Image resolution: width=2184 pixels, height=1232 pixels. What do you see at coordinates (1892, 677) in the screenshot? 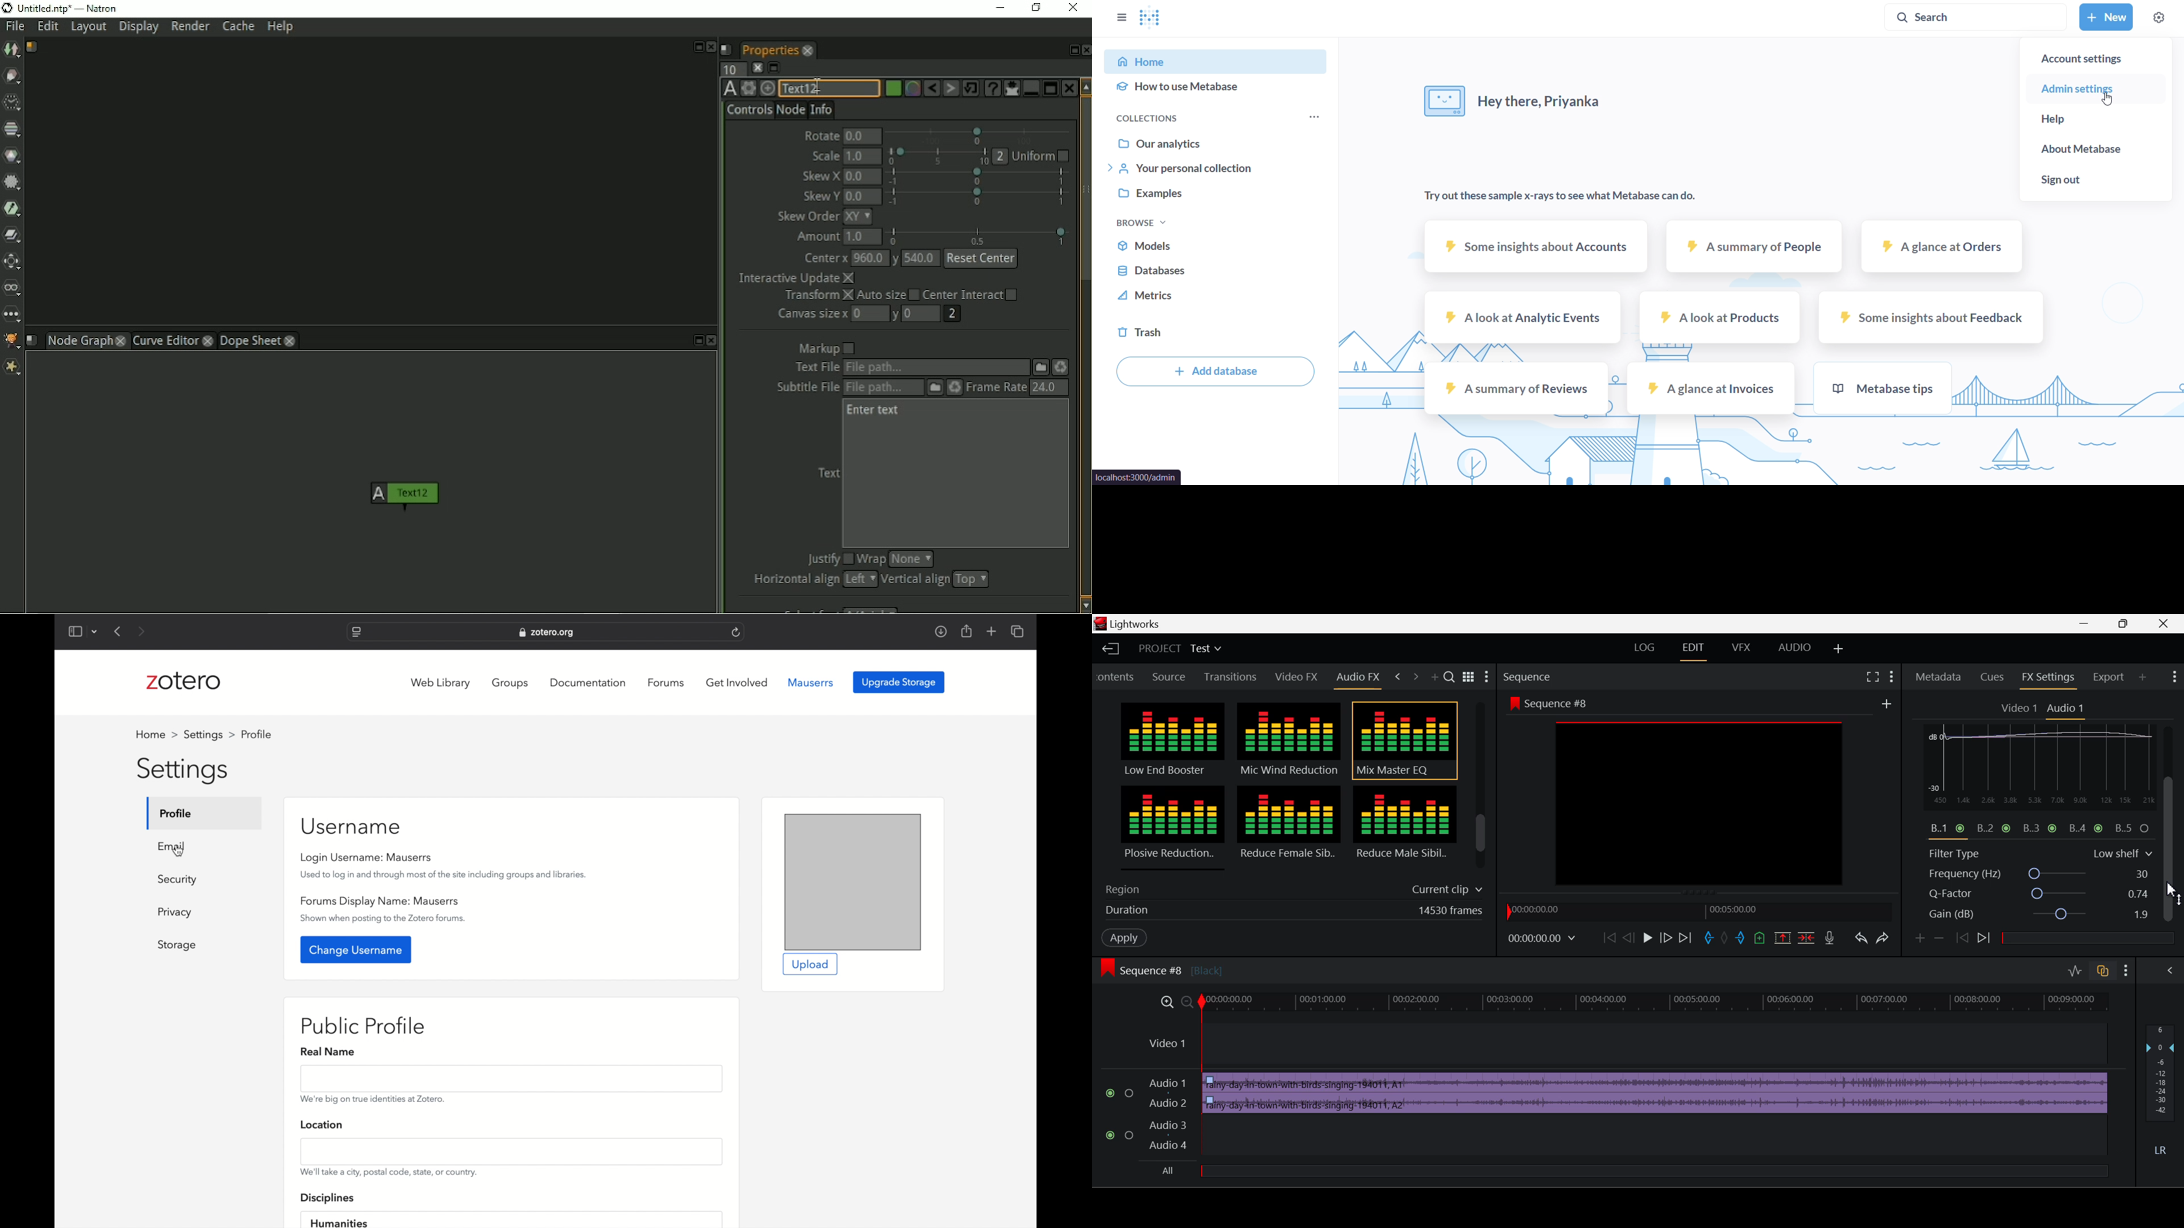
I see `Show Settings` at bounding box center [1892, 677].